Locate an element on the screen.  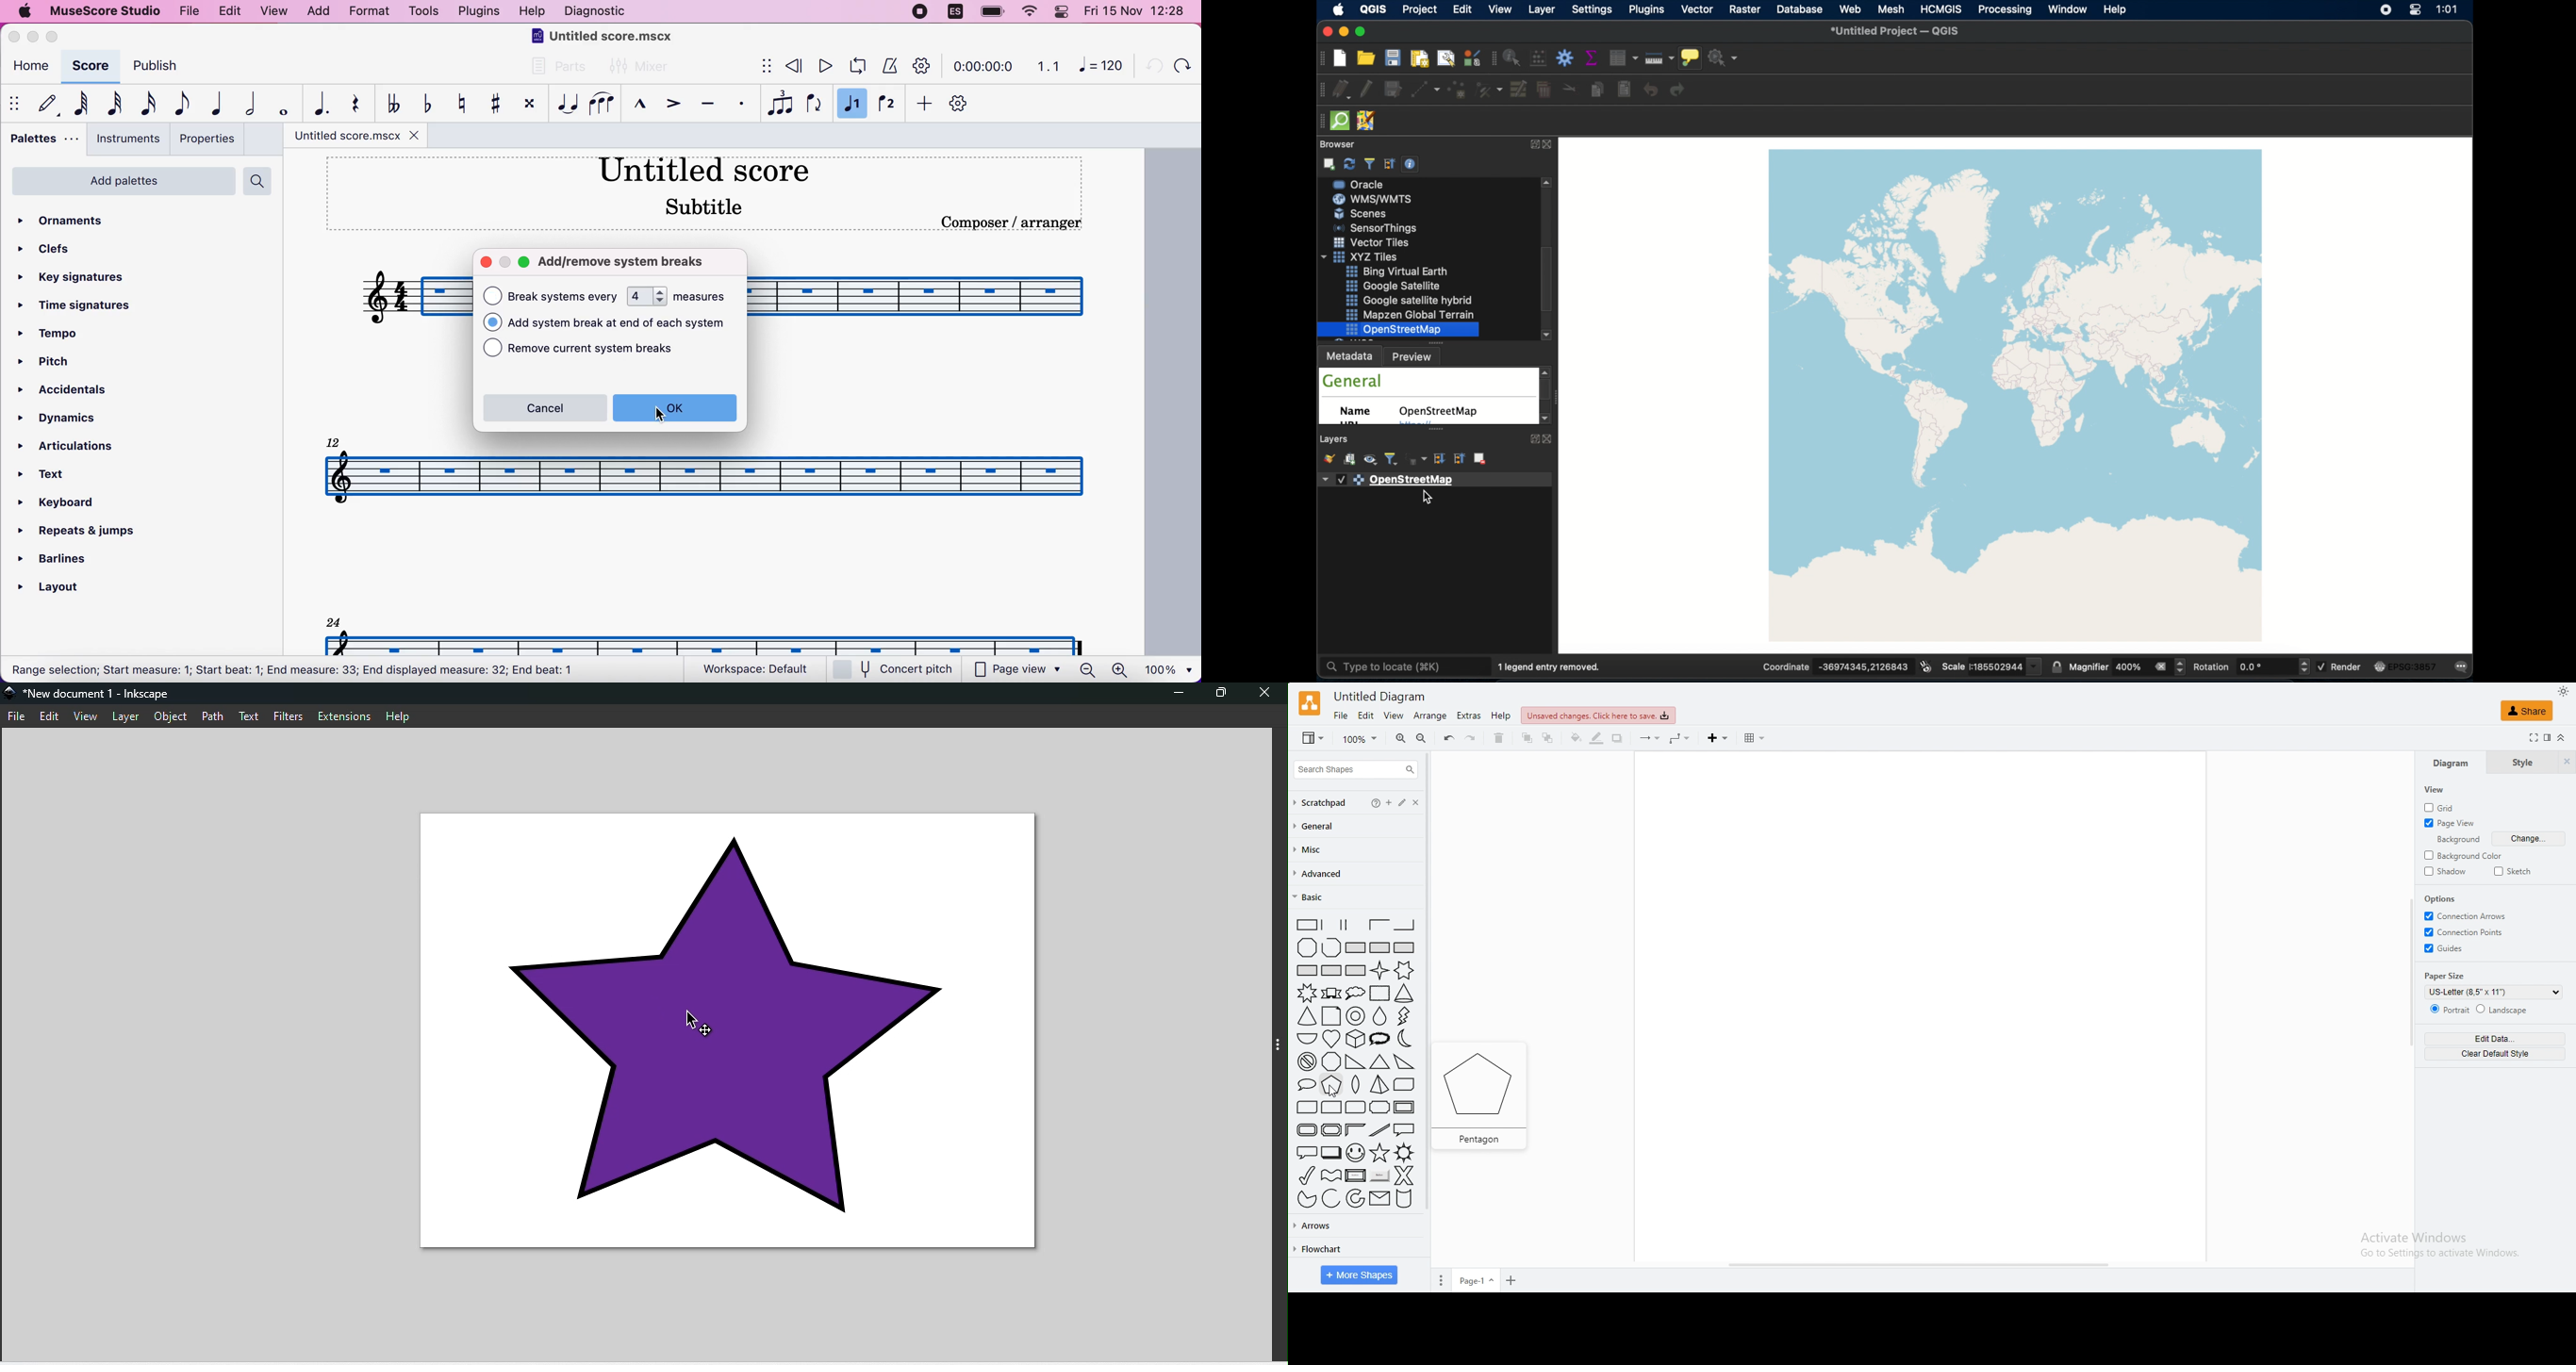
text is located at coordinates (293, 671).